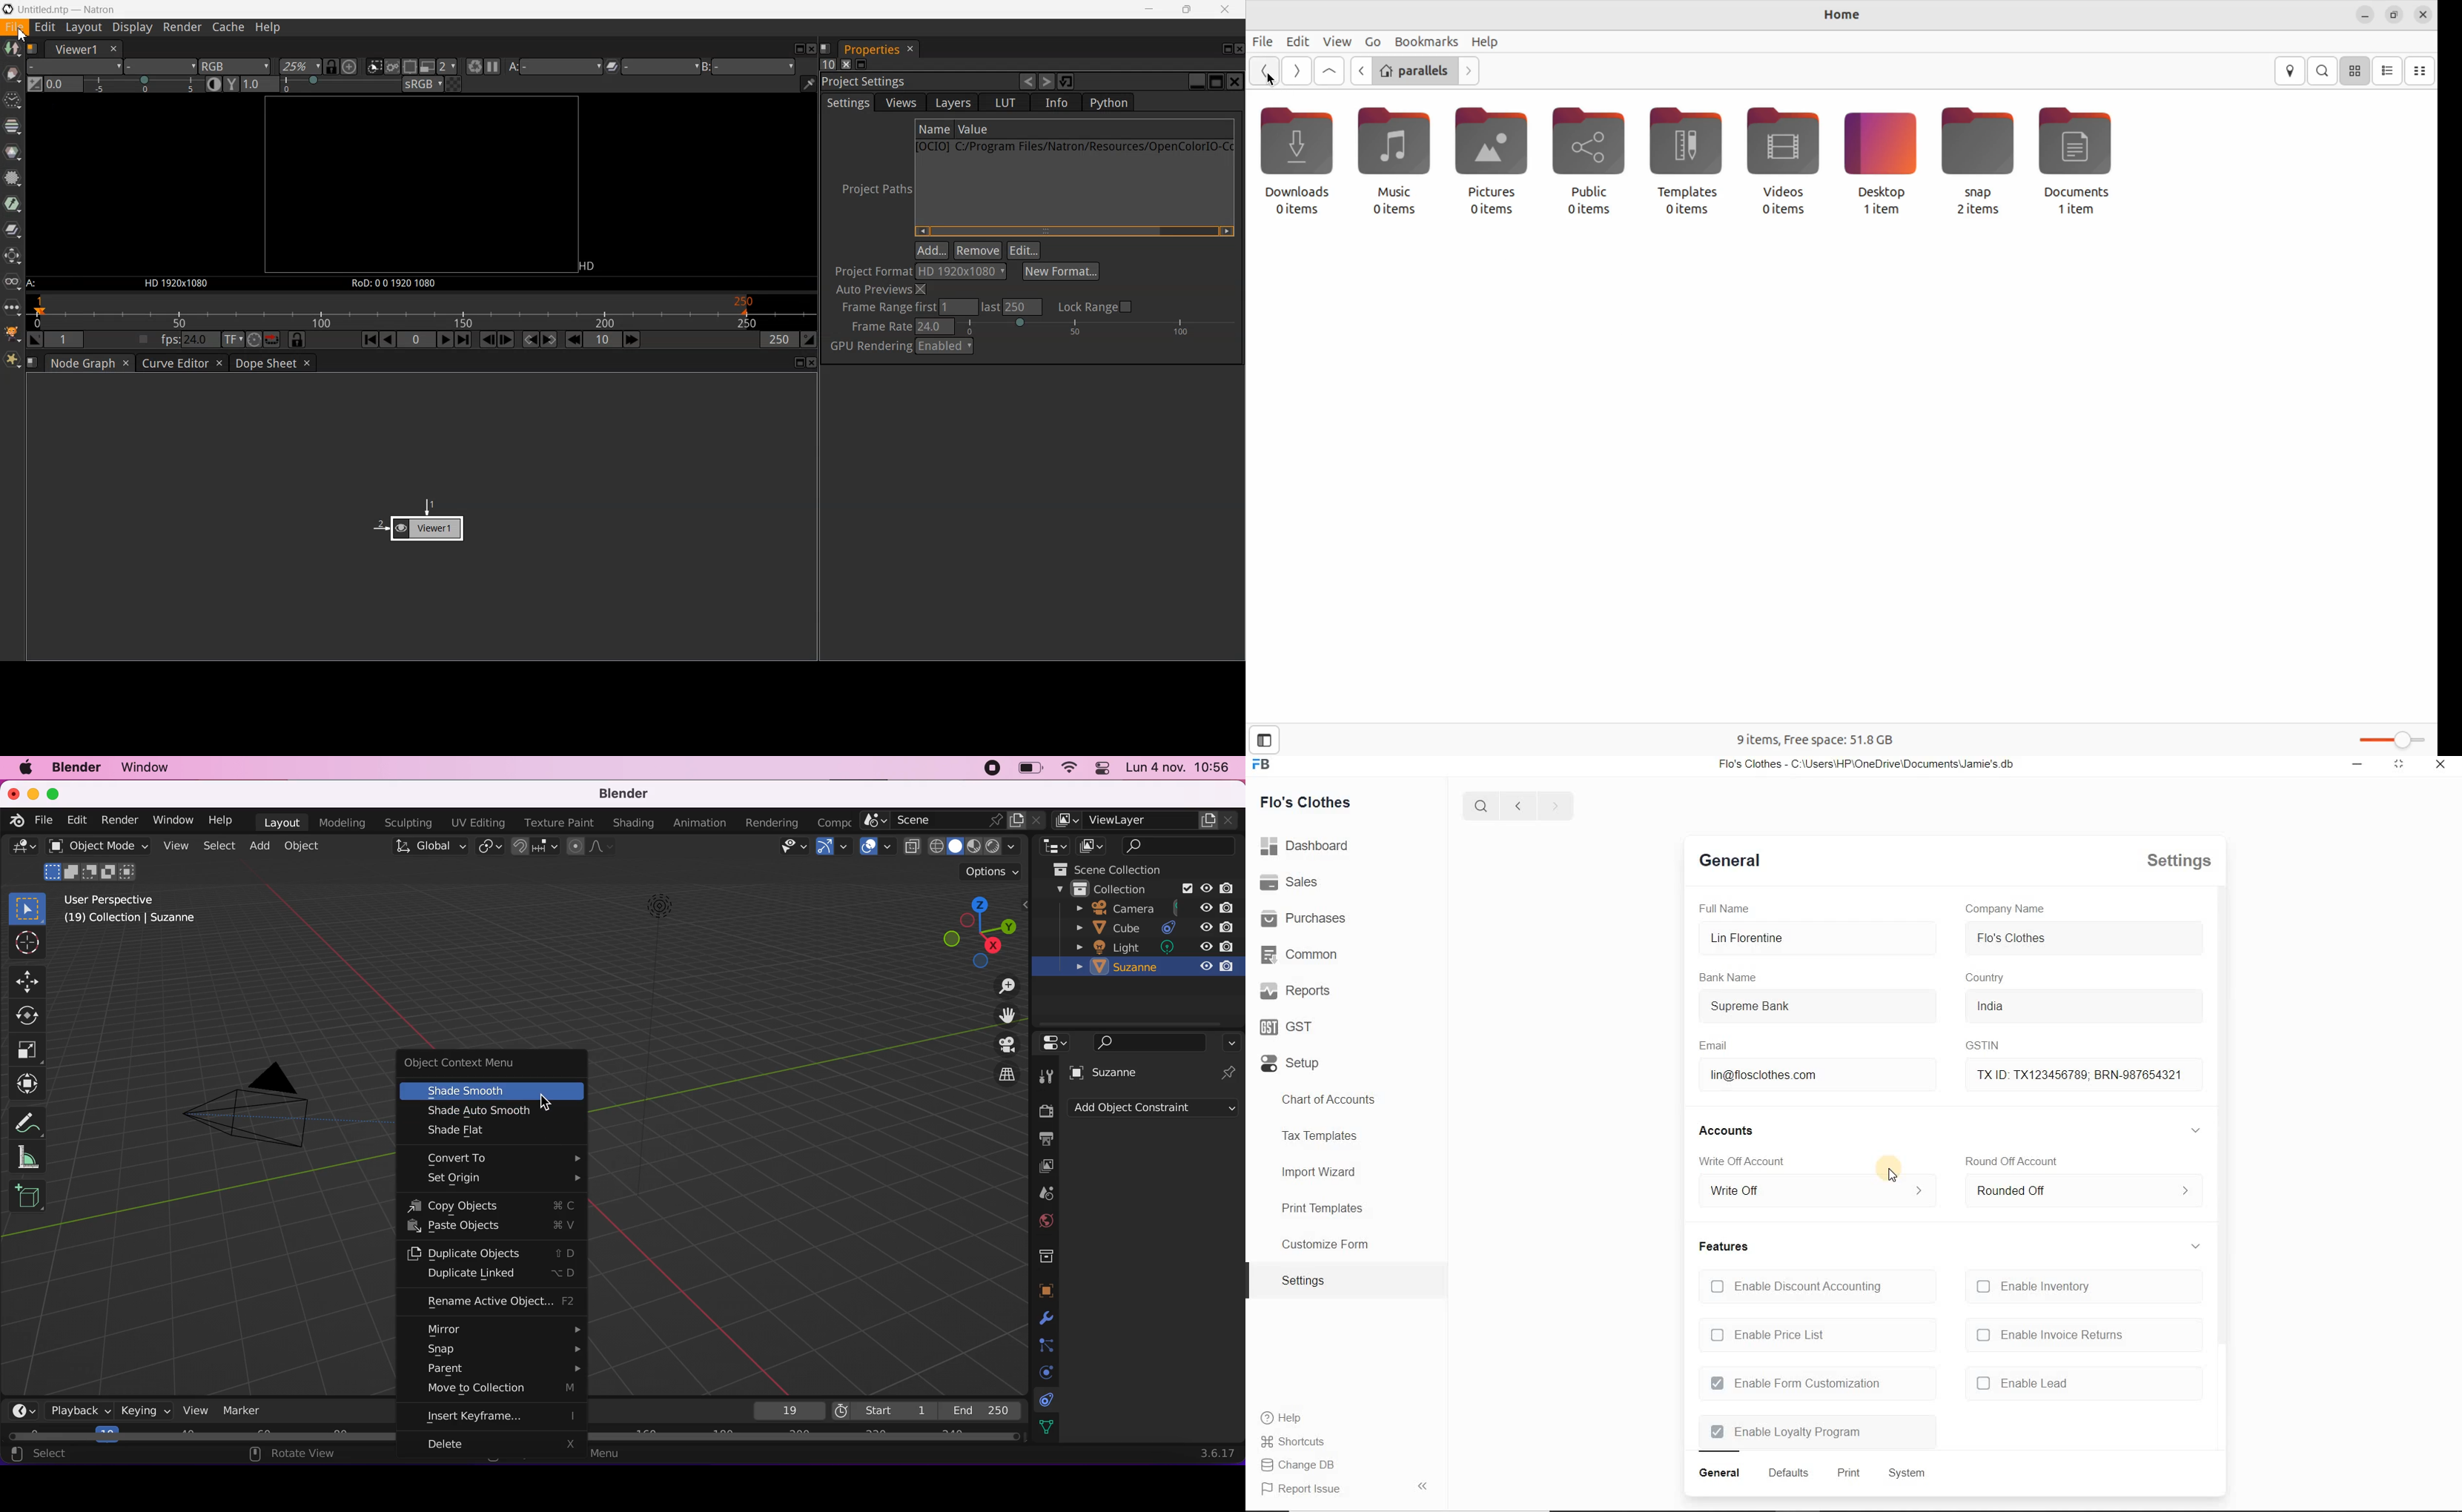  Describe the element at coordinates (1722, 1130) in the screenshot. I see `Accounts` at that location.